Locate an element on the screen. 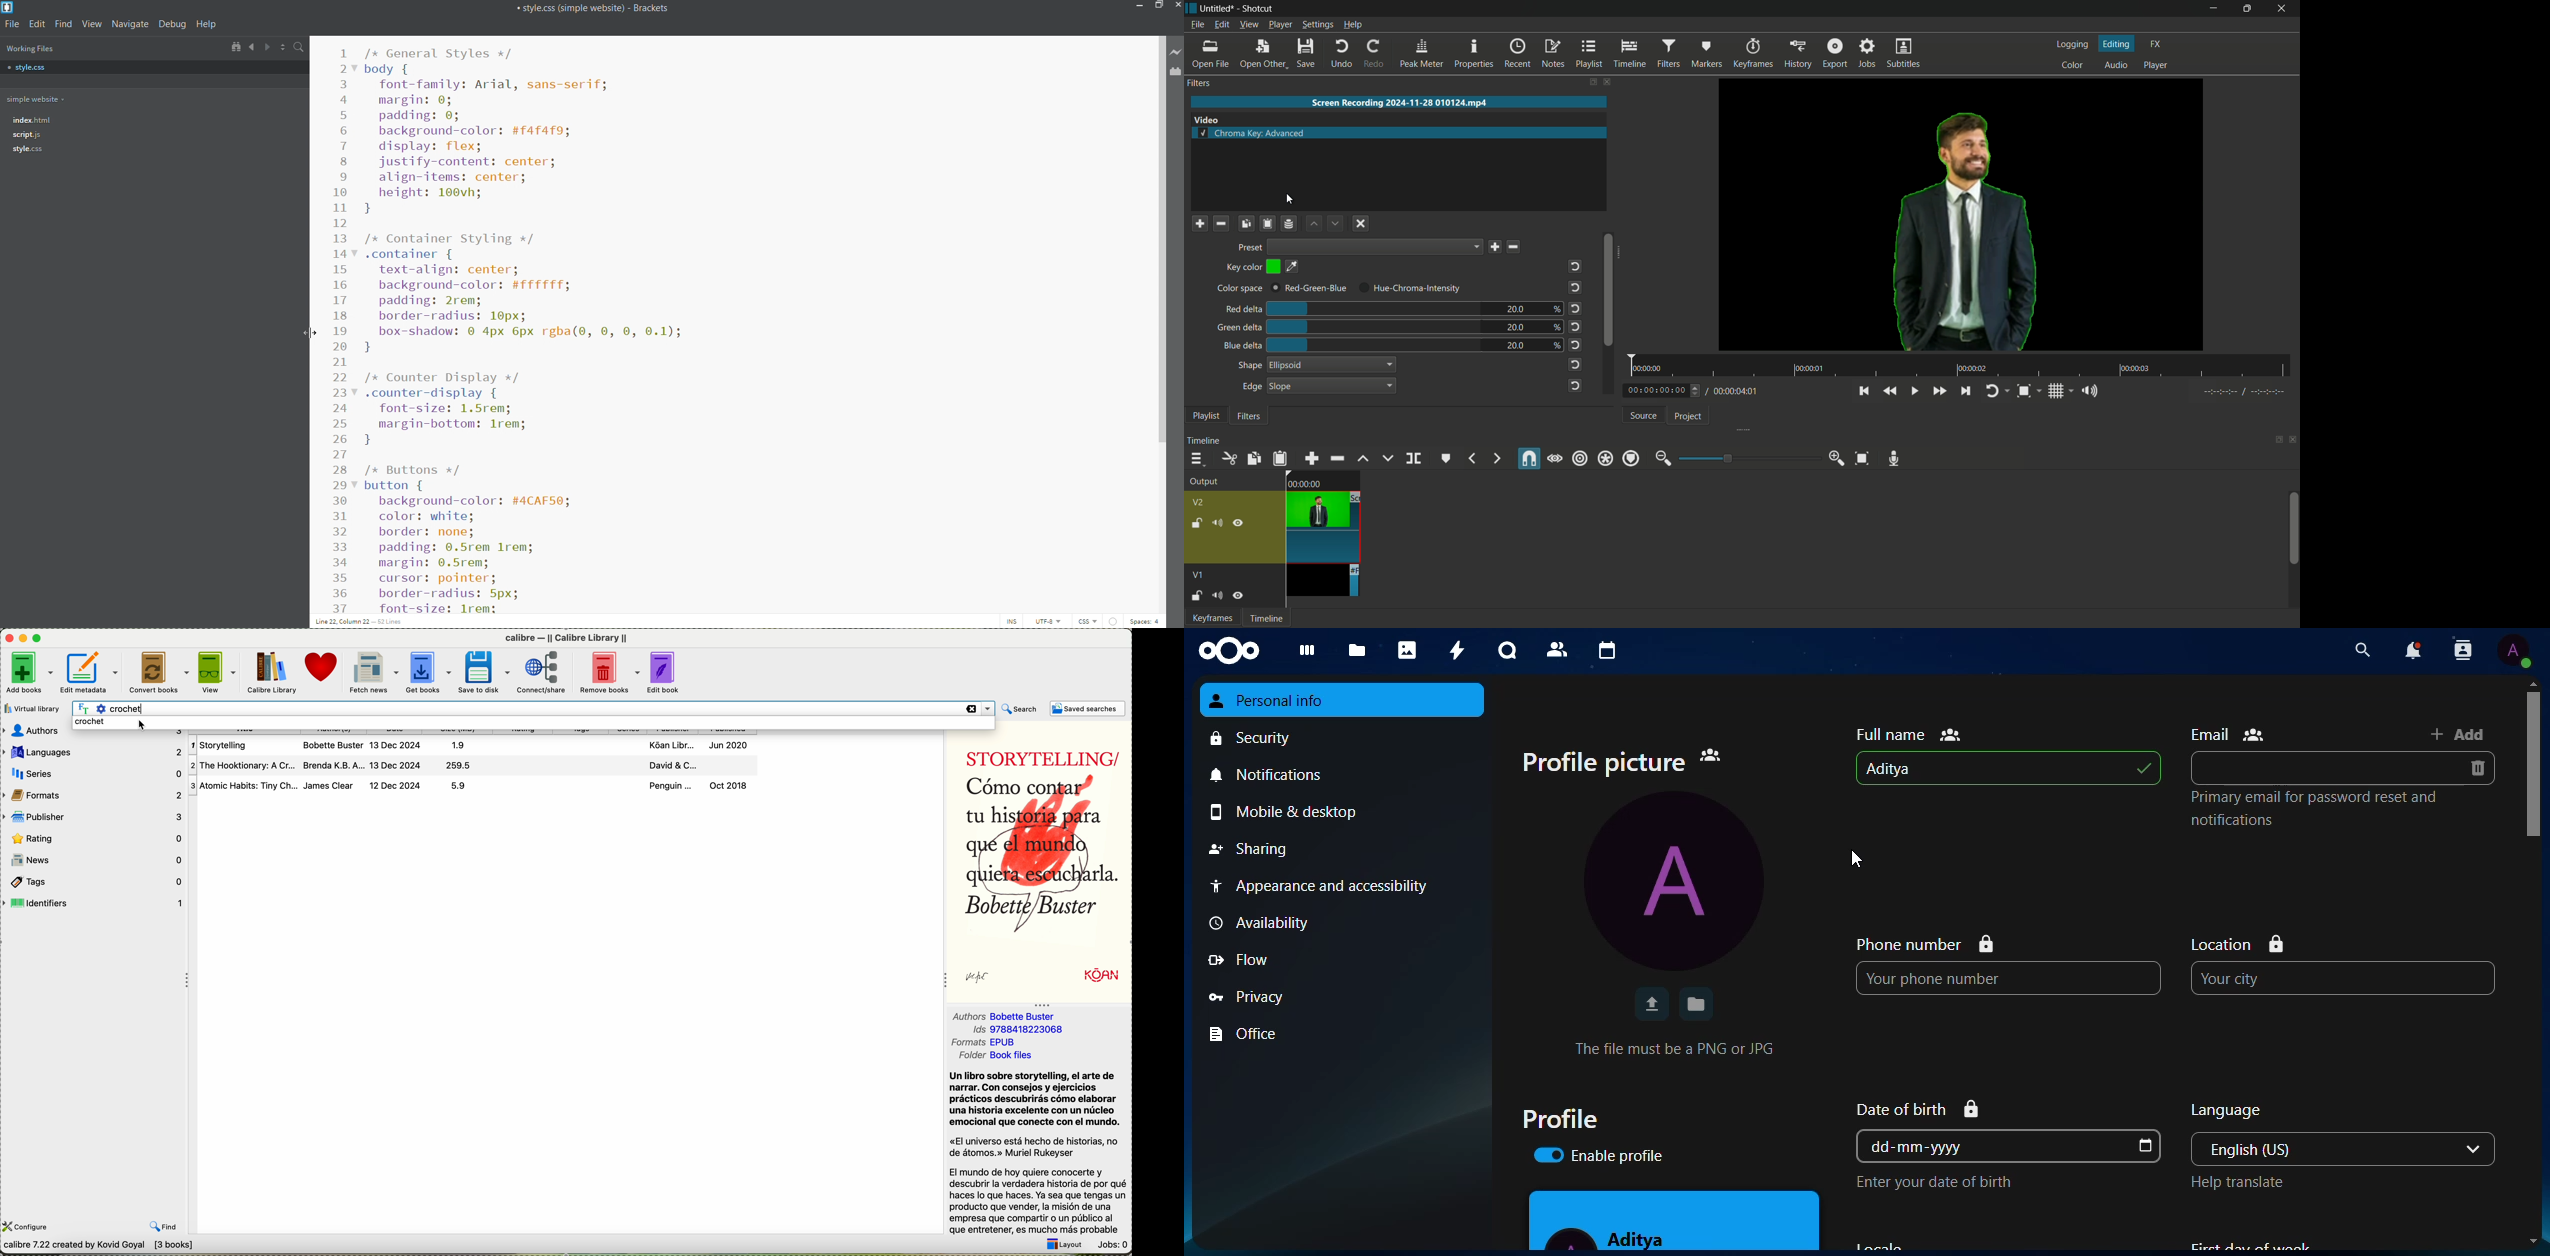  save to disk is located at coordinates (484, 671).